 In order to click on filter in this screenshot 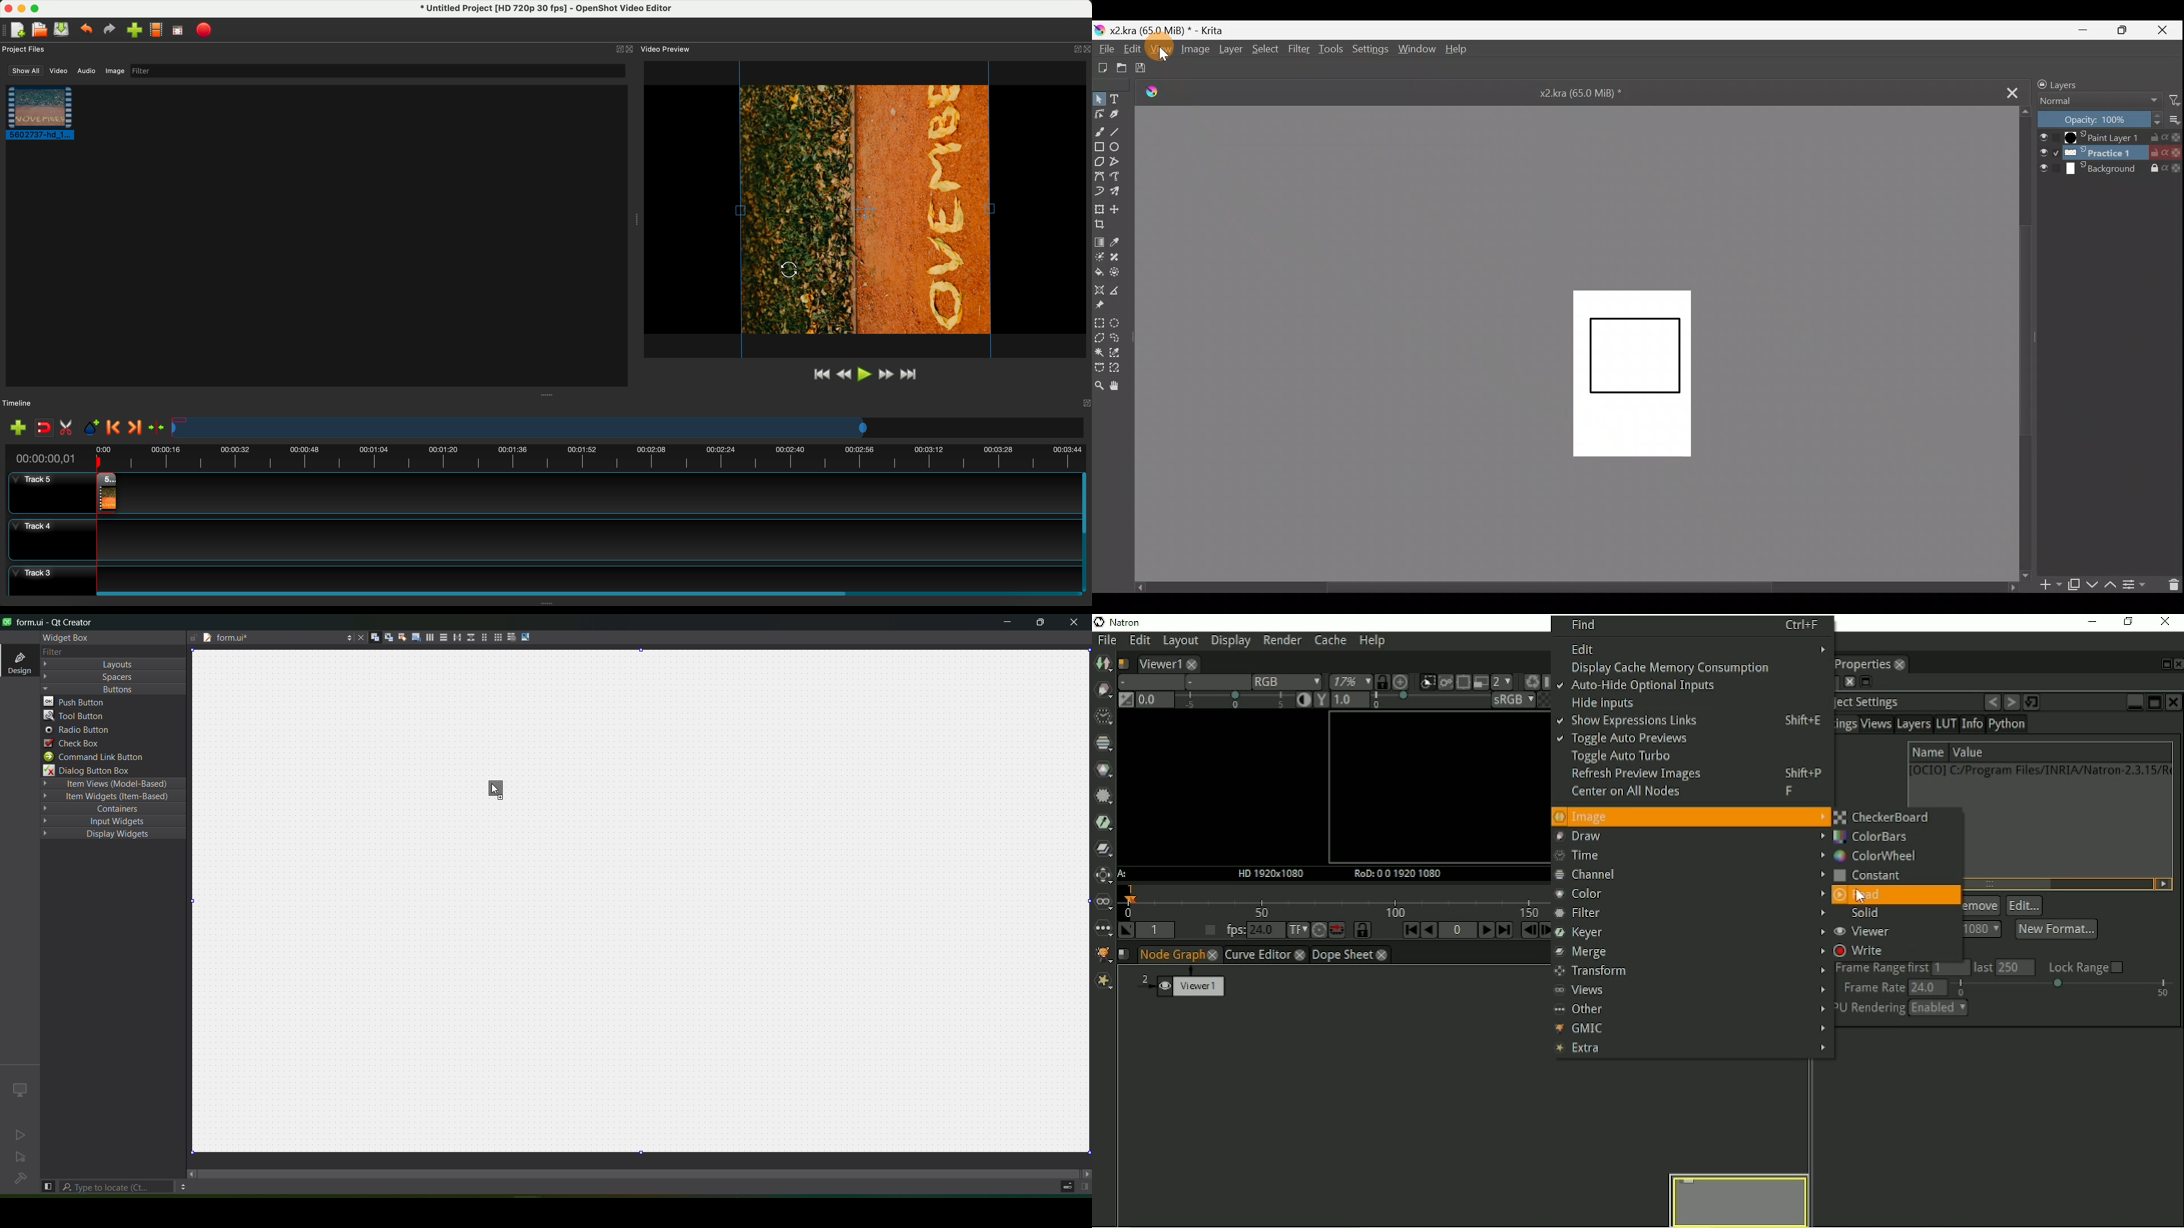, I will do `click(377, 71)`.